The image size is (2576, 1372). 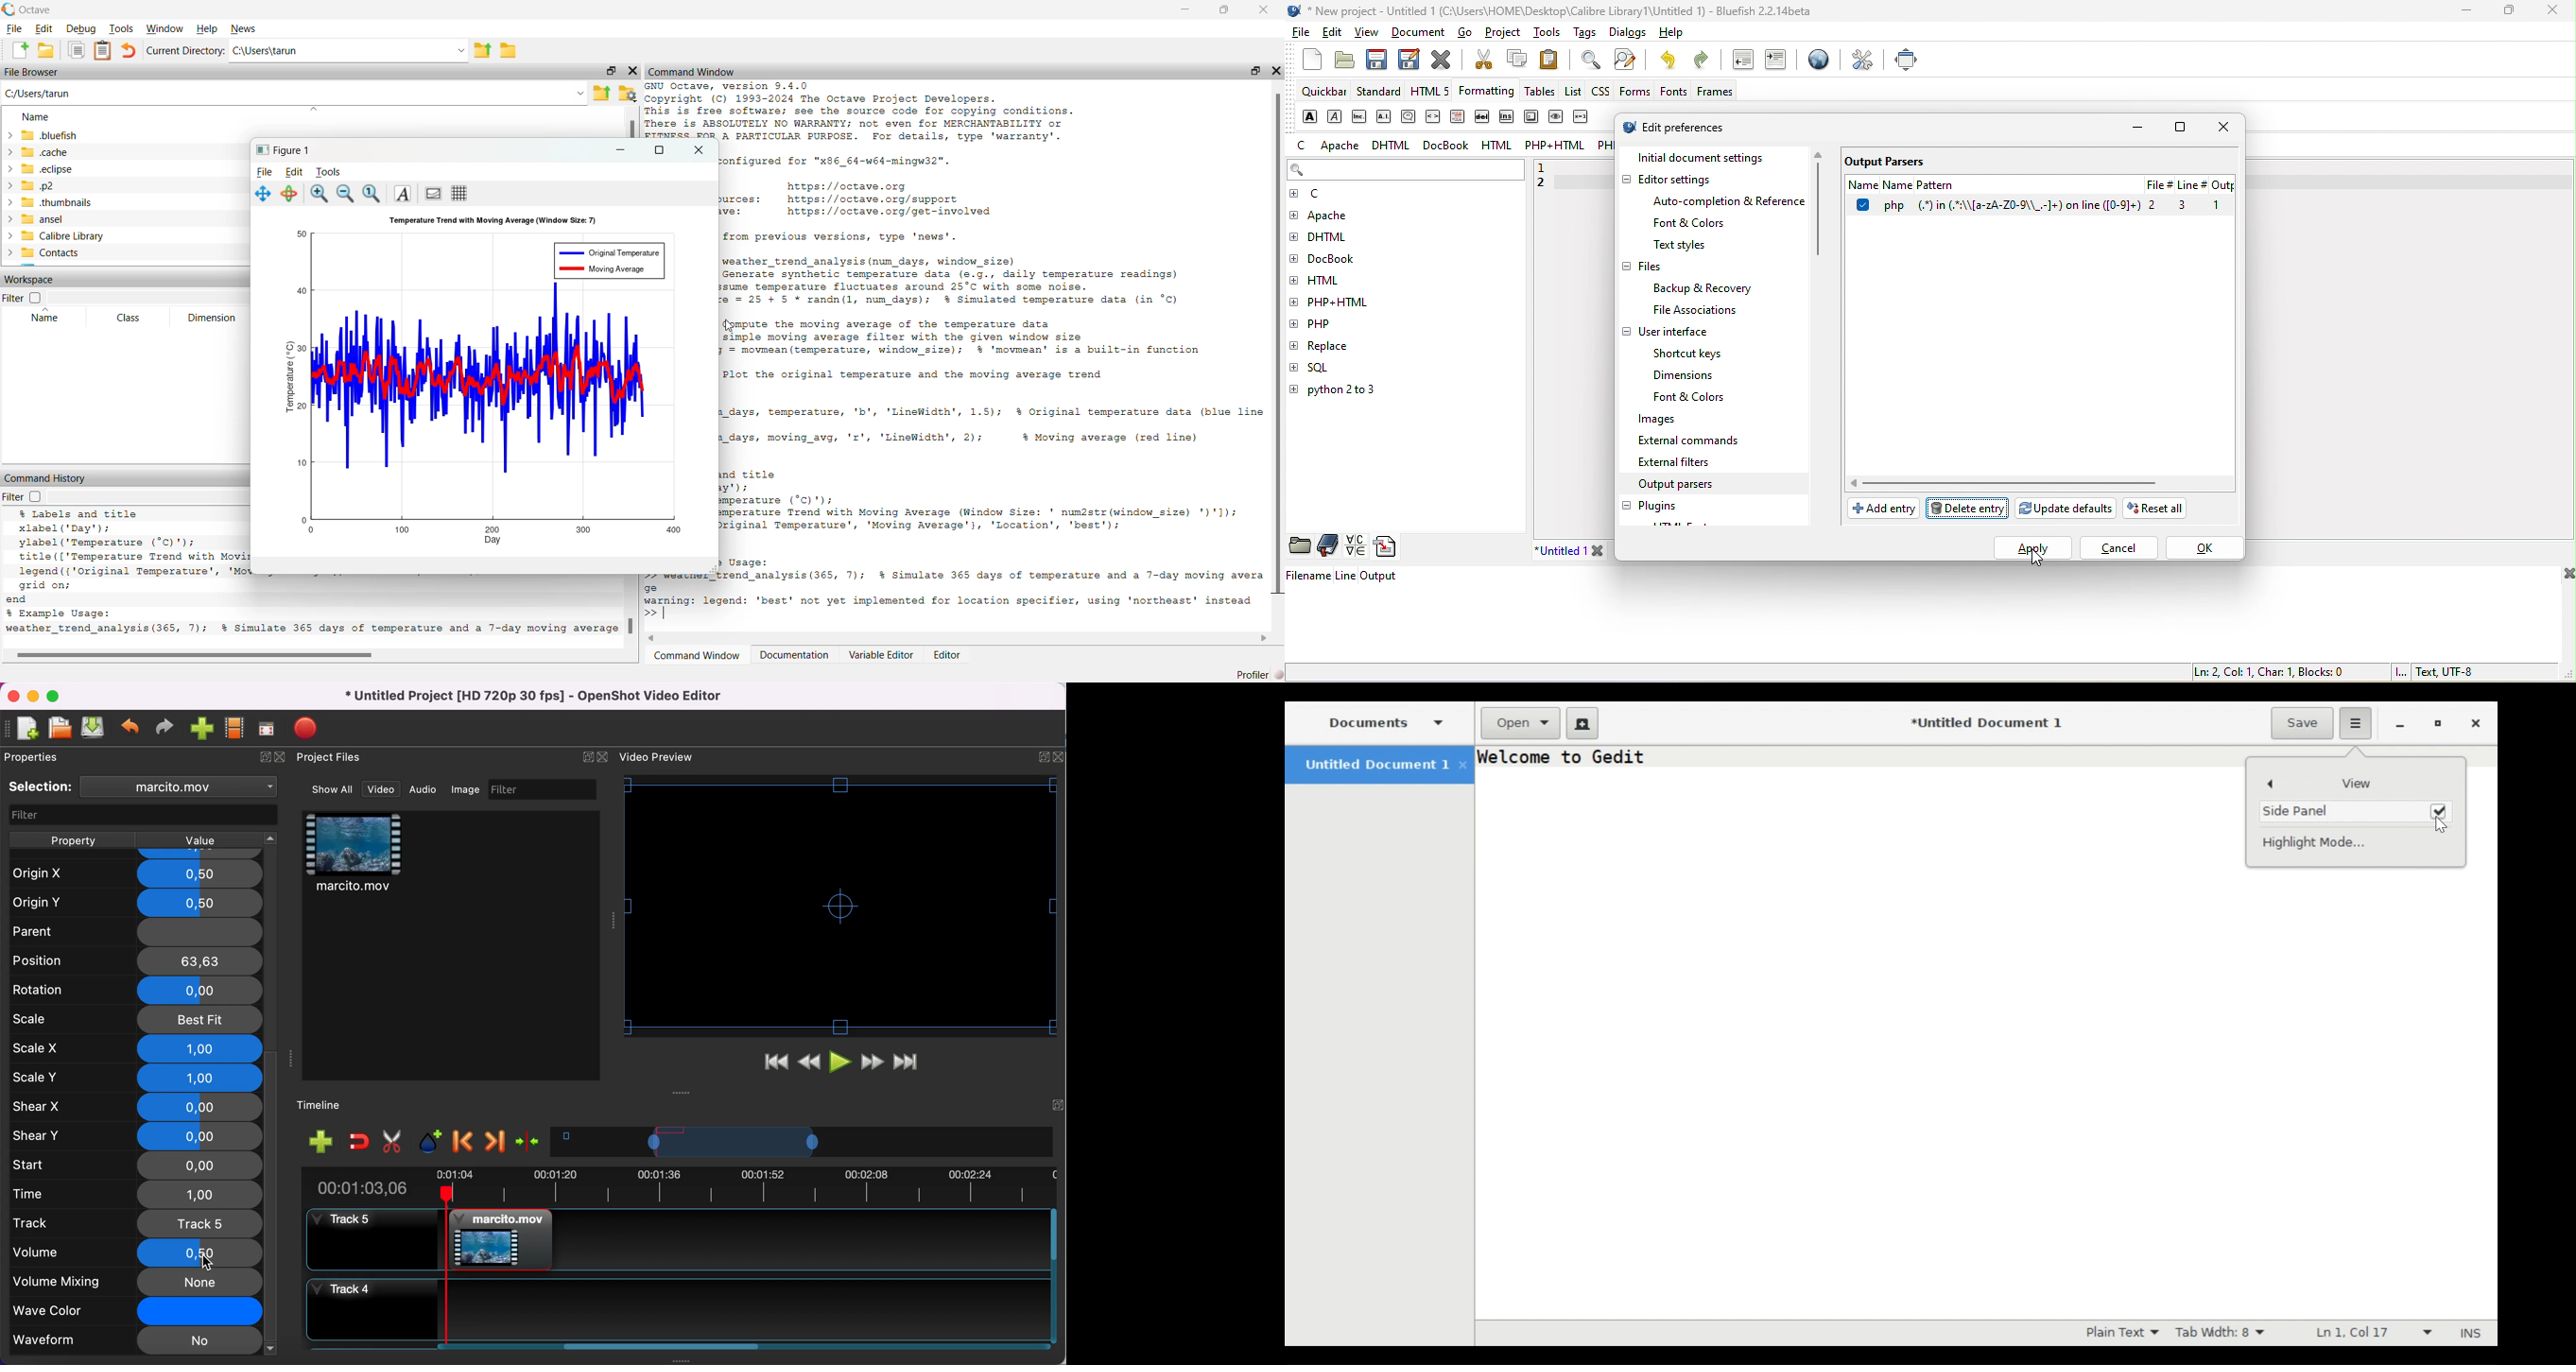 I want to click on View, so click(x=2355, y=783).